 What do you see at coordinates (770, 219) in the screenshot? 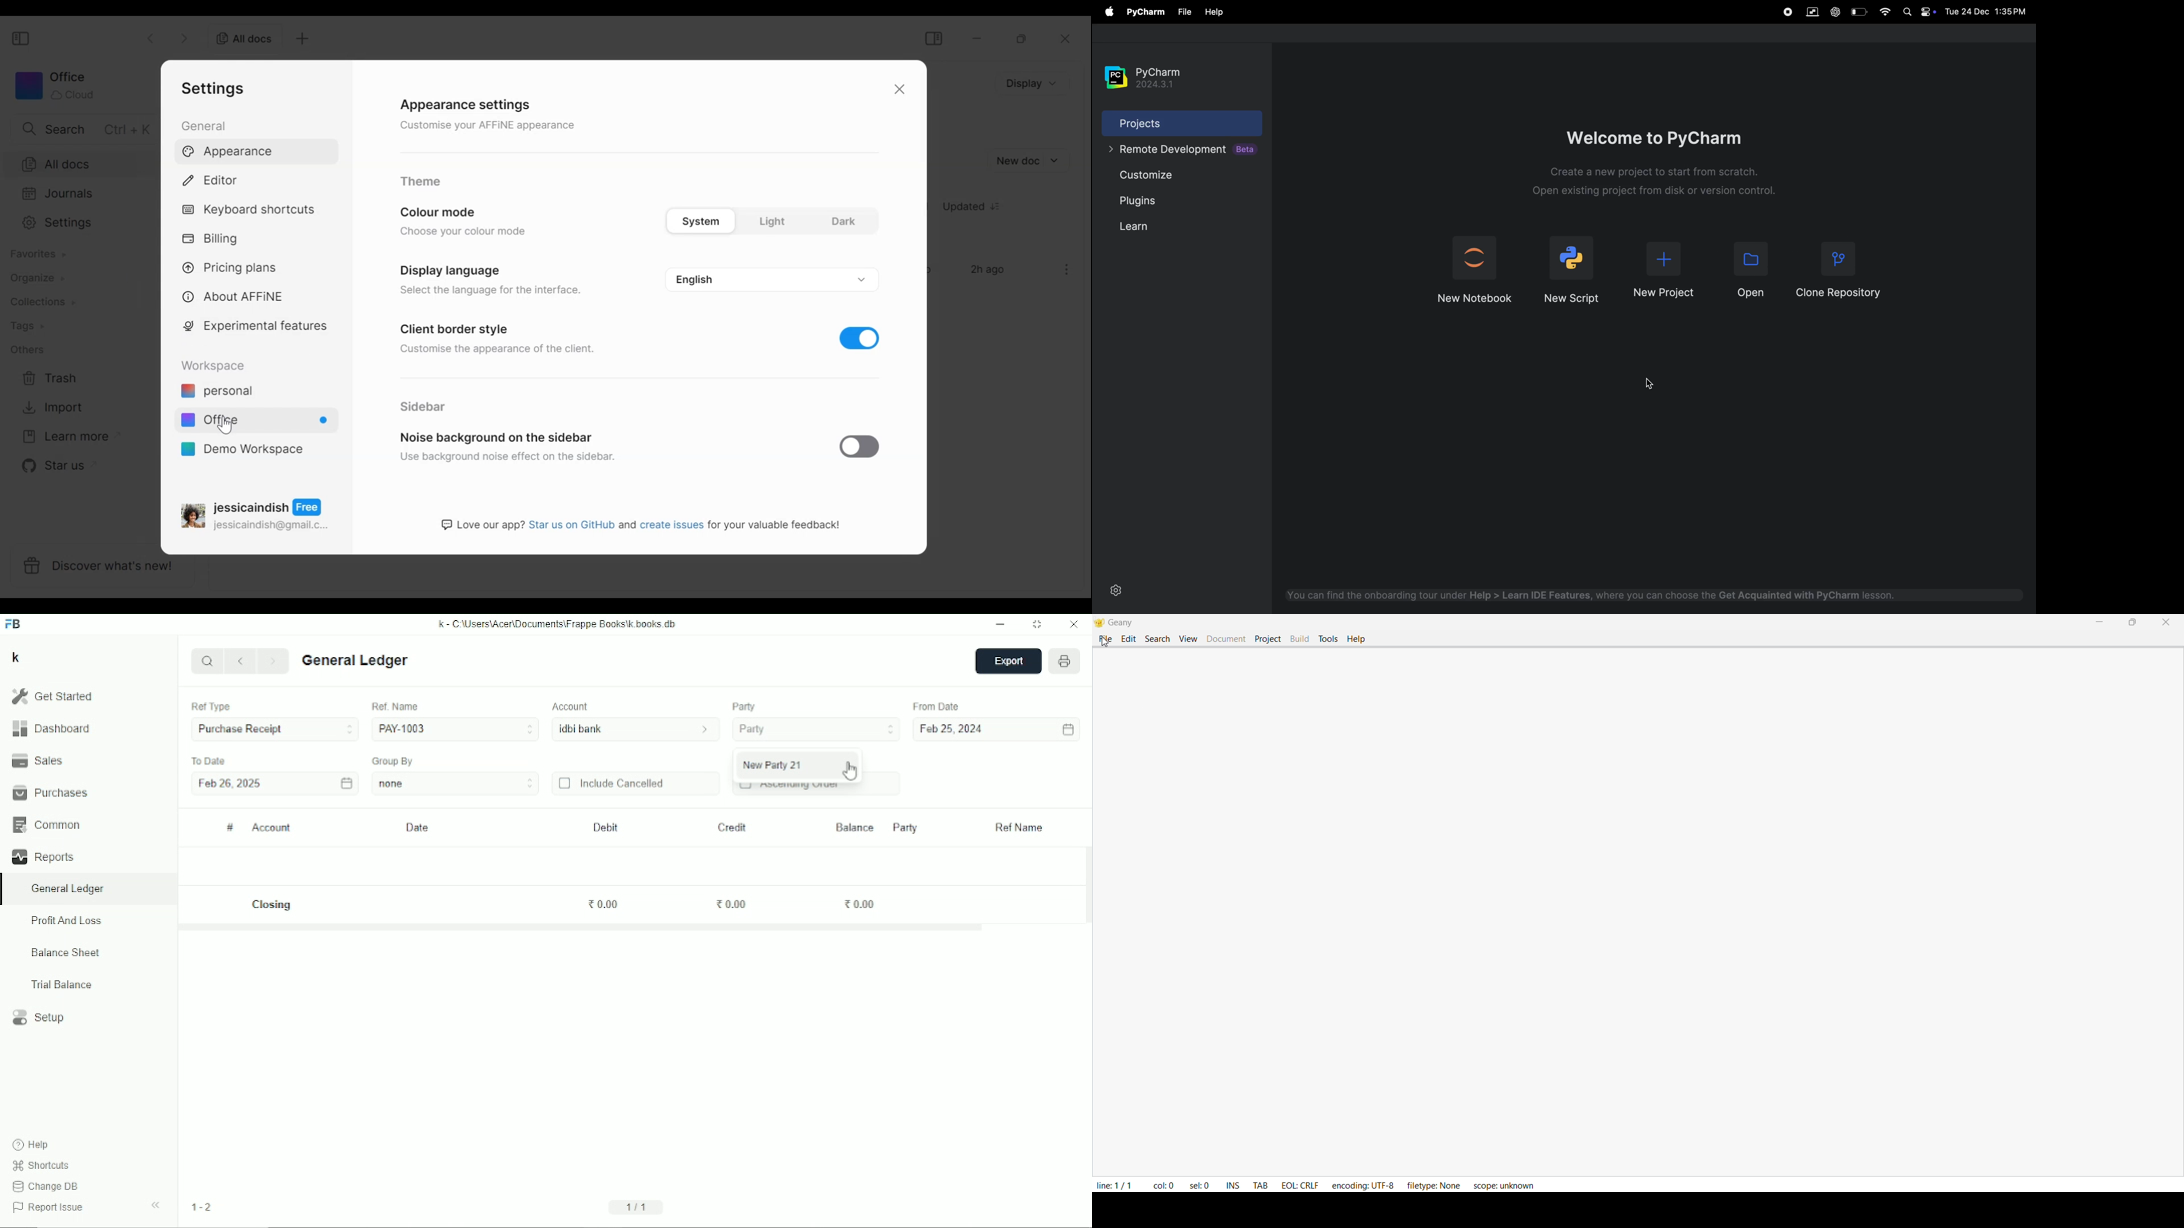
I see `colour mode options` at bounding box center [770, 219].